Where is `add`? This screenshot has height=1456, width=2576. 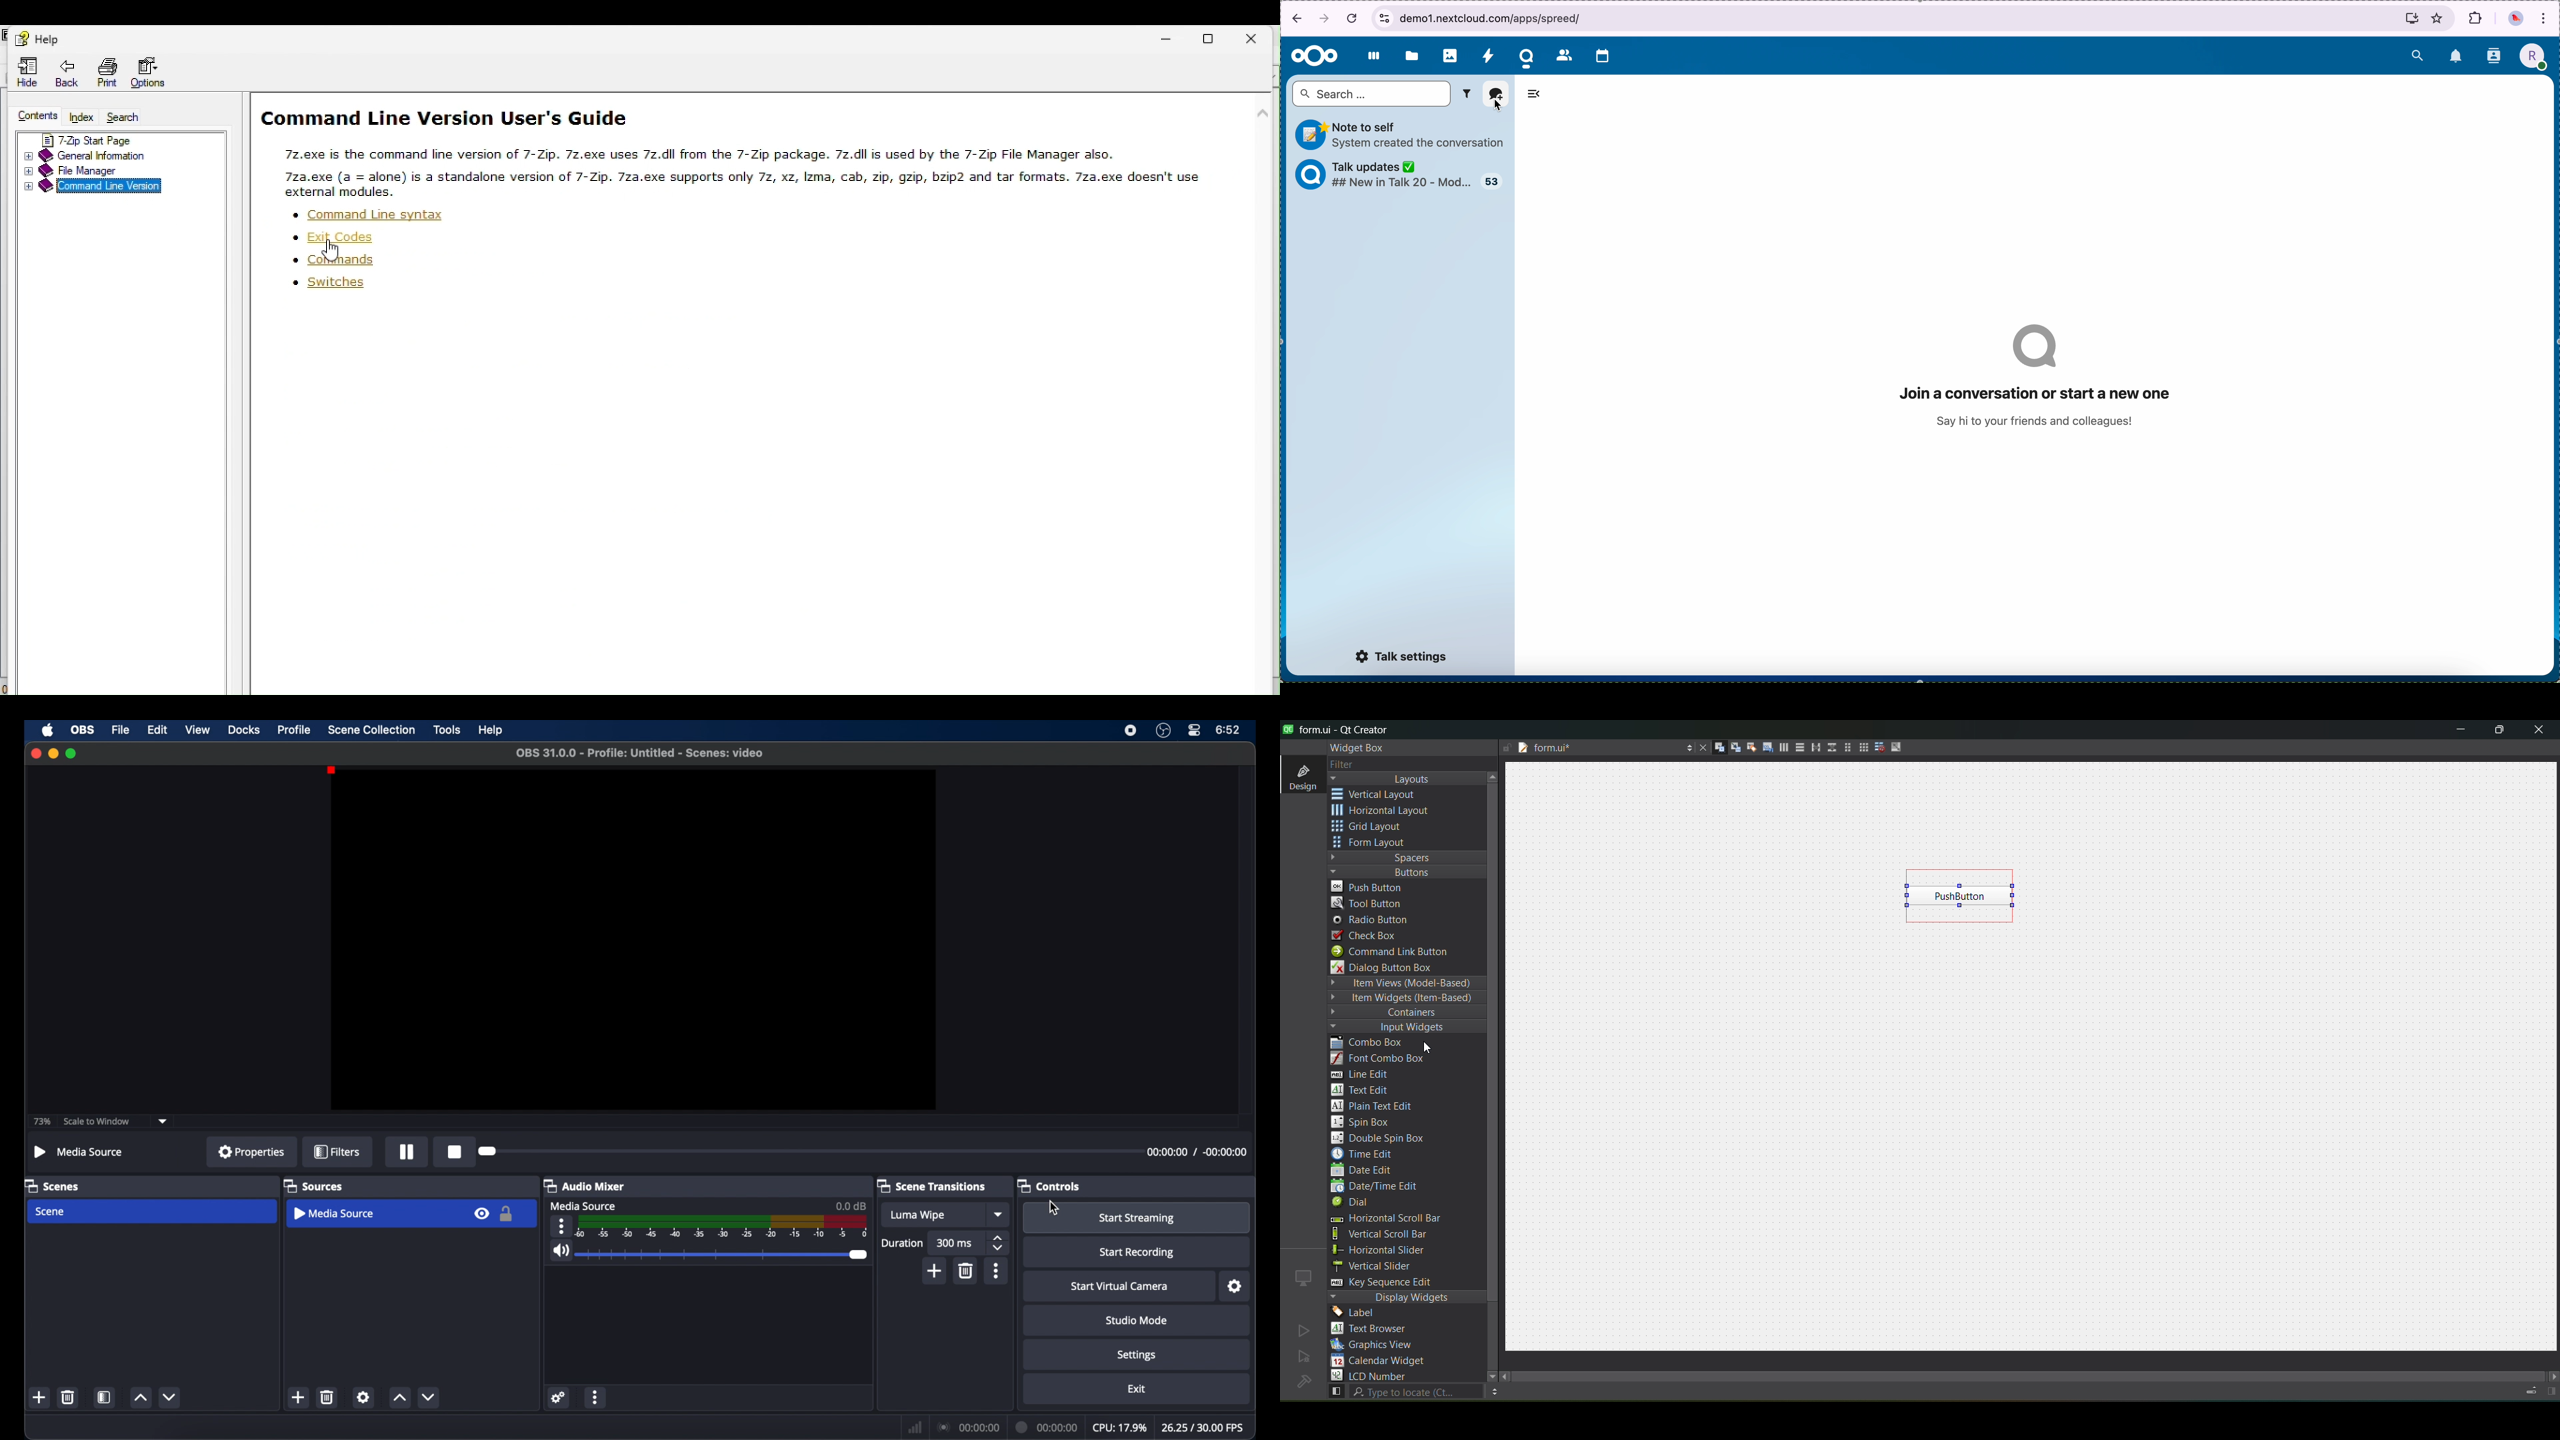
add is located at coordinates (40, 1397).